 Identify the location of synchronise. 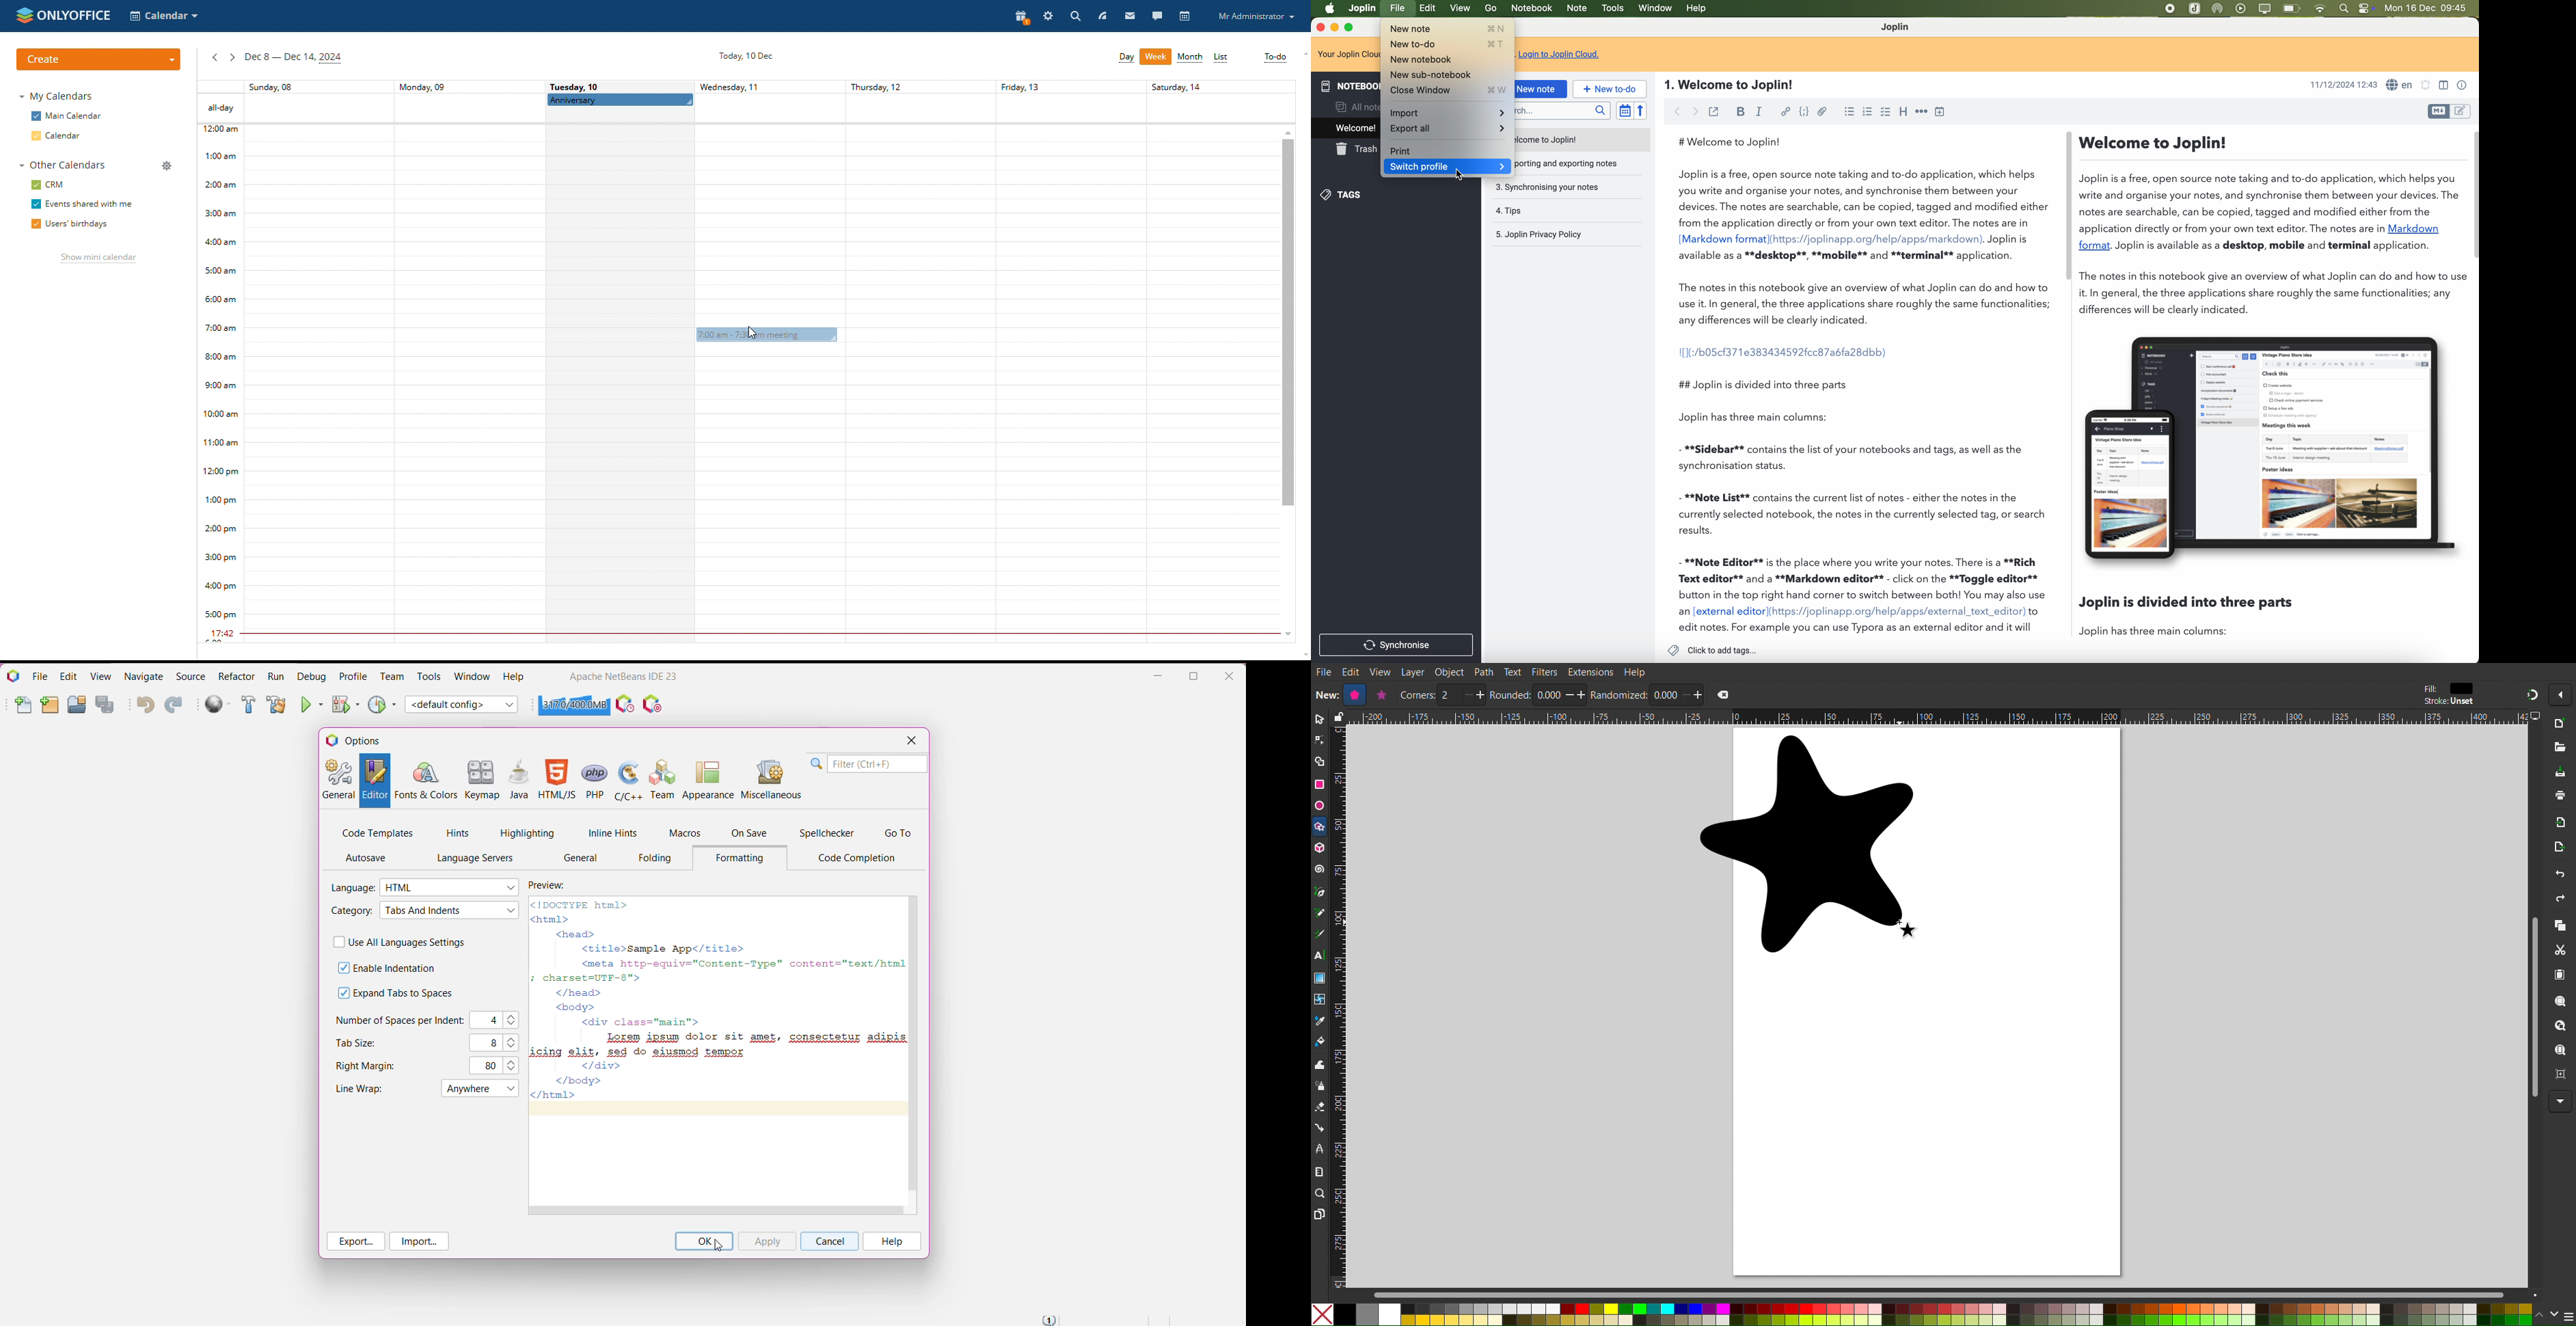
(1397, 644).